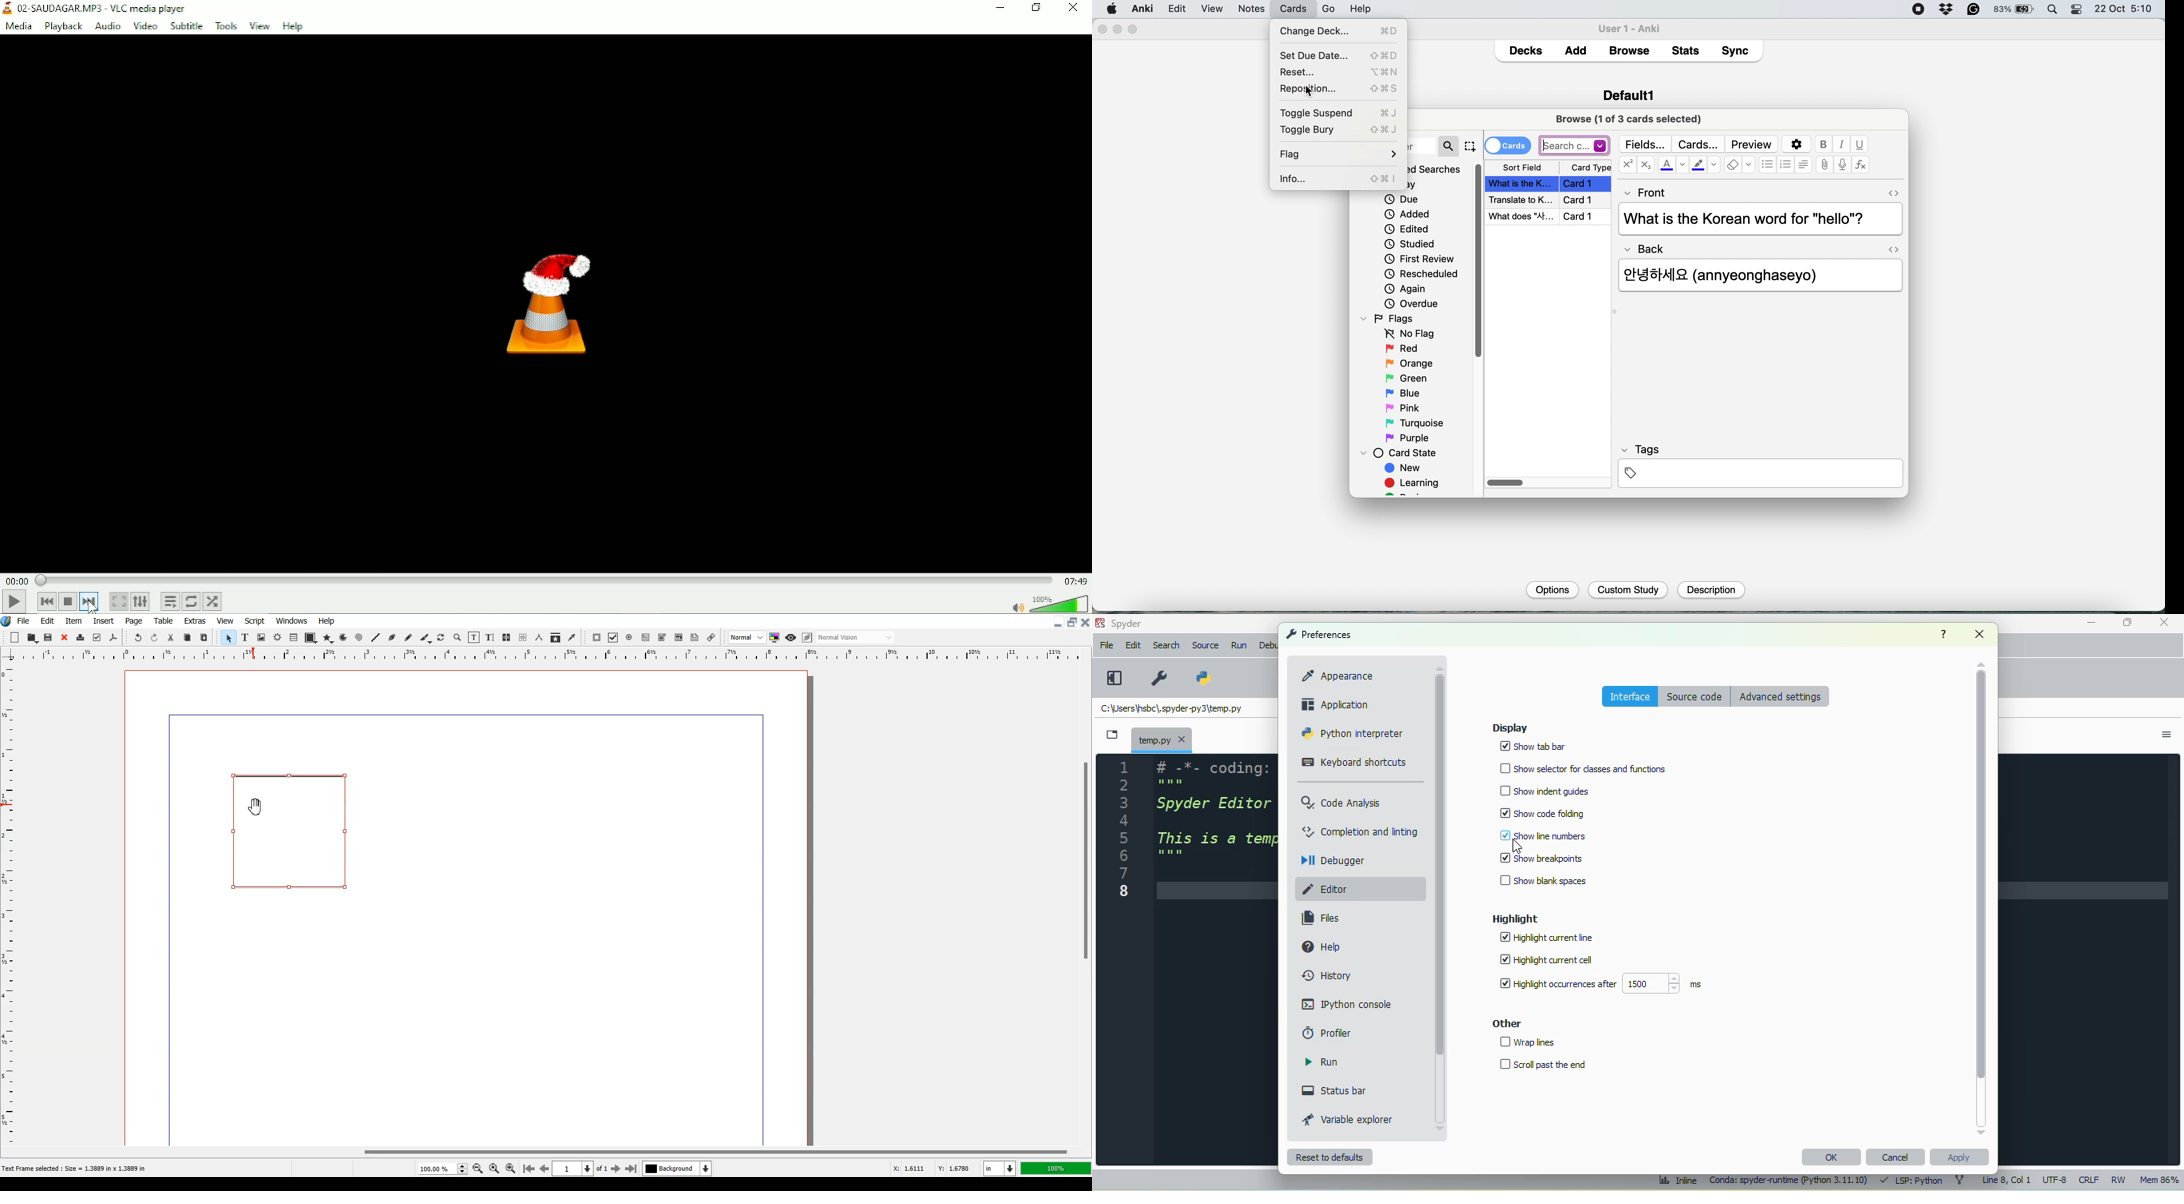 The height and width of the screenshot is (1204, 2184). I want to click on Insert, so click(103, 621).